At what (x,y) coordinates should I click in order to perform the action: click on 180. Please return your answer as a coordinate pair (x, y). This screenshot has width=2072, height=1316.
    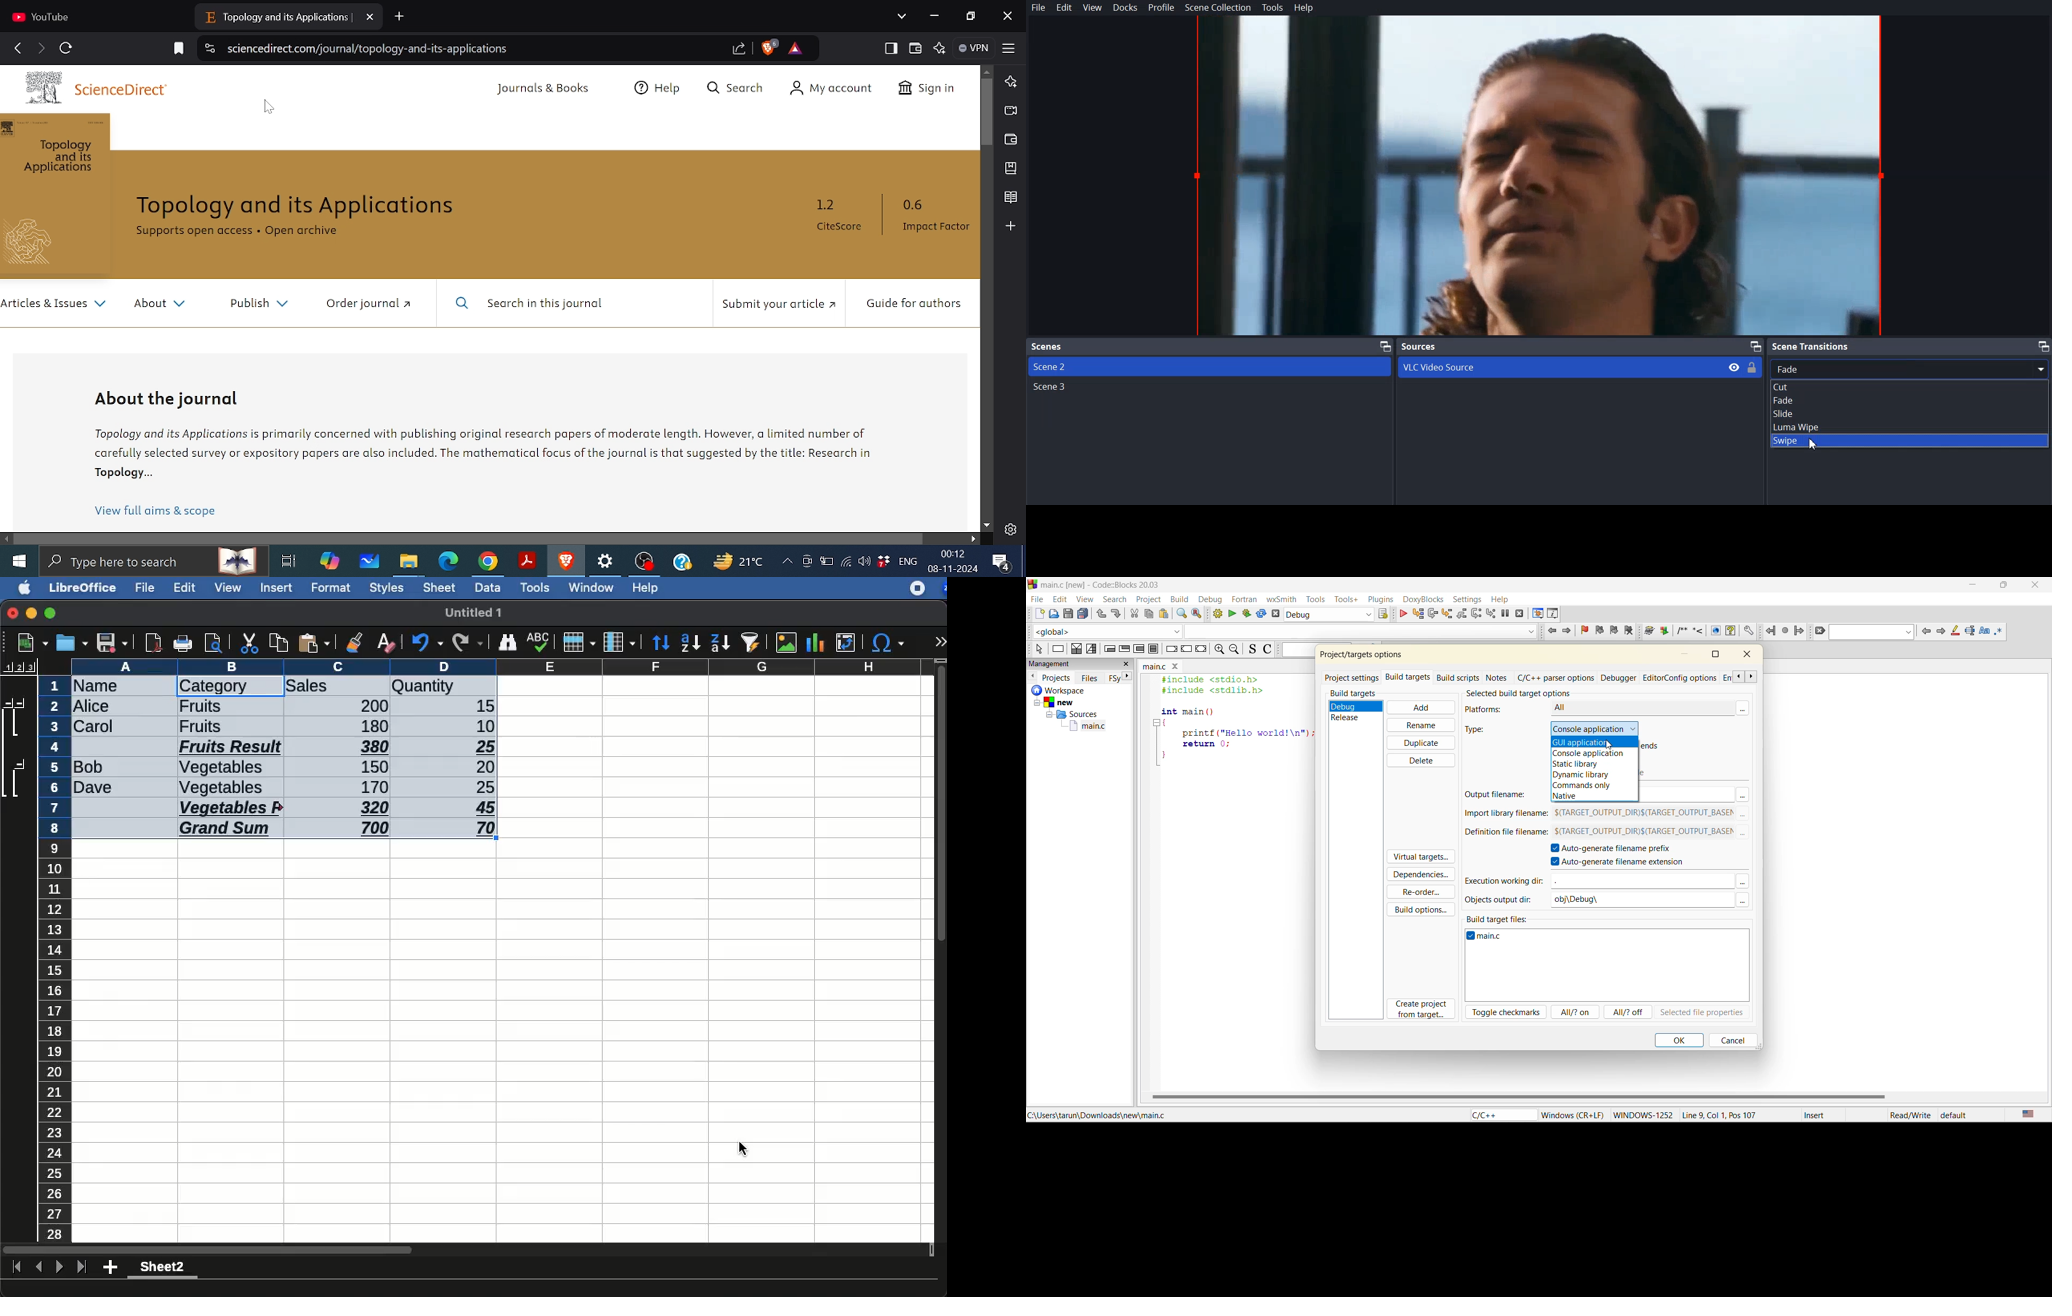
    Looking at the image, I should click on (370, 727).